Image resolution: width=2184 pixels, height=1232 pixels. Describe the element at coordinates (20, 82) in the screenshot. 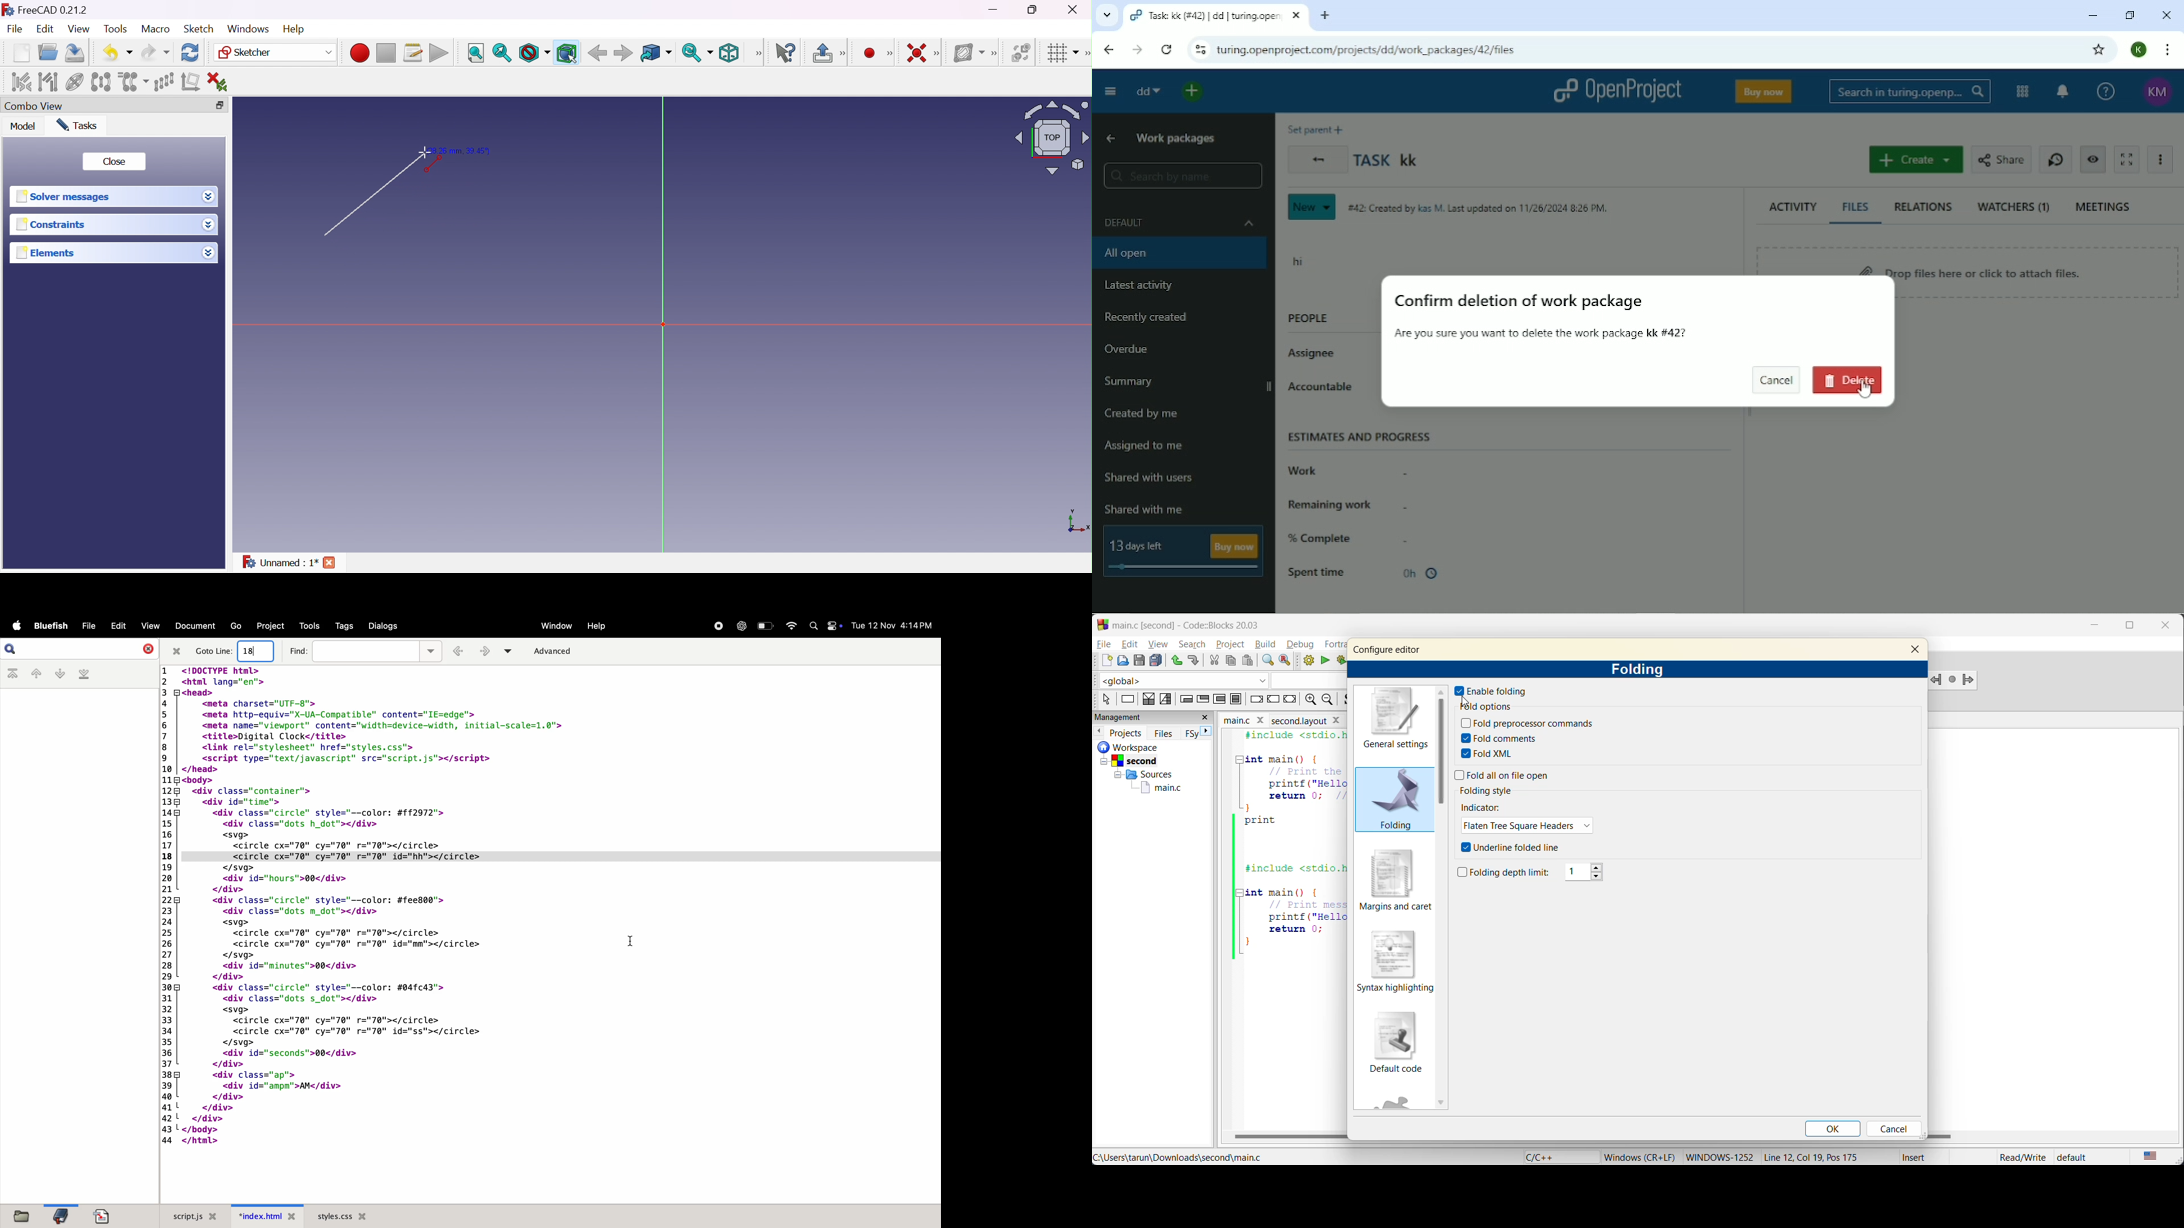

I see `Select associated constraints` at that location.